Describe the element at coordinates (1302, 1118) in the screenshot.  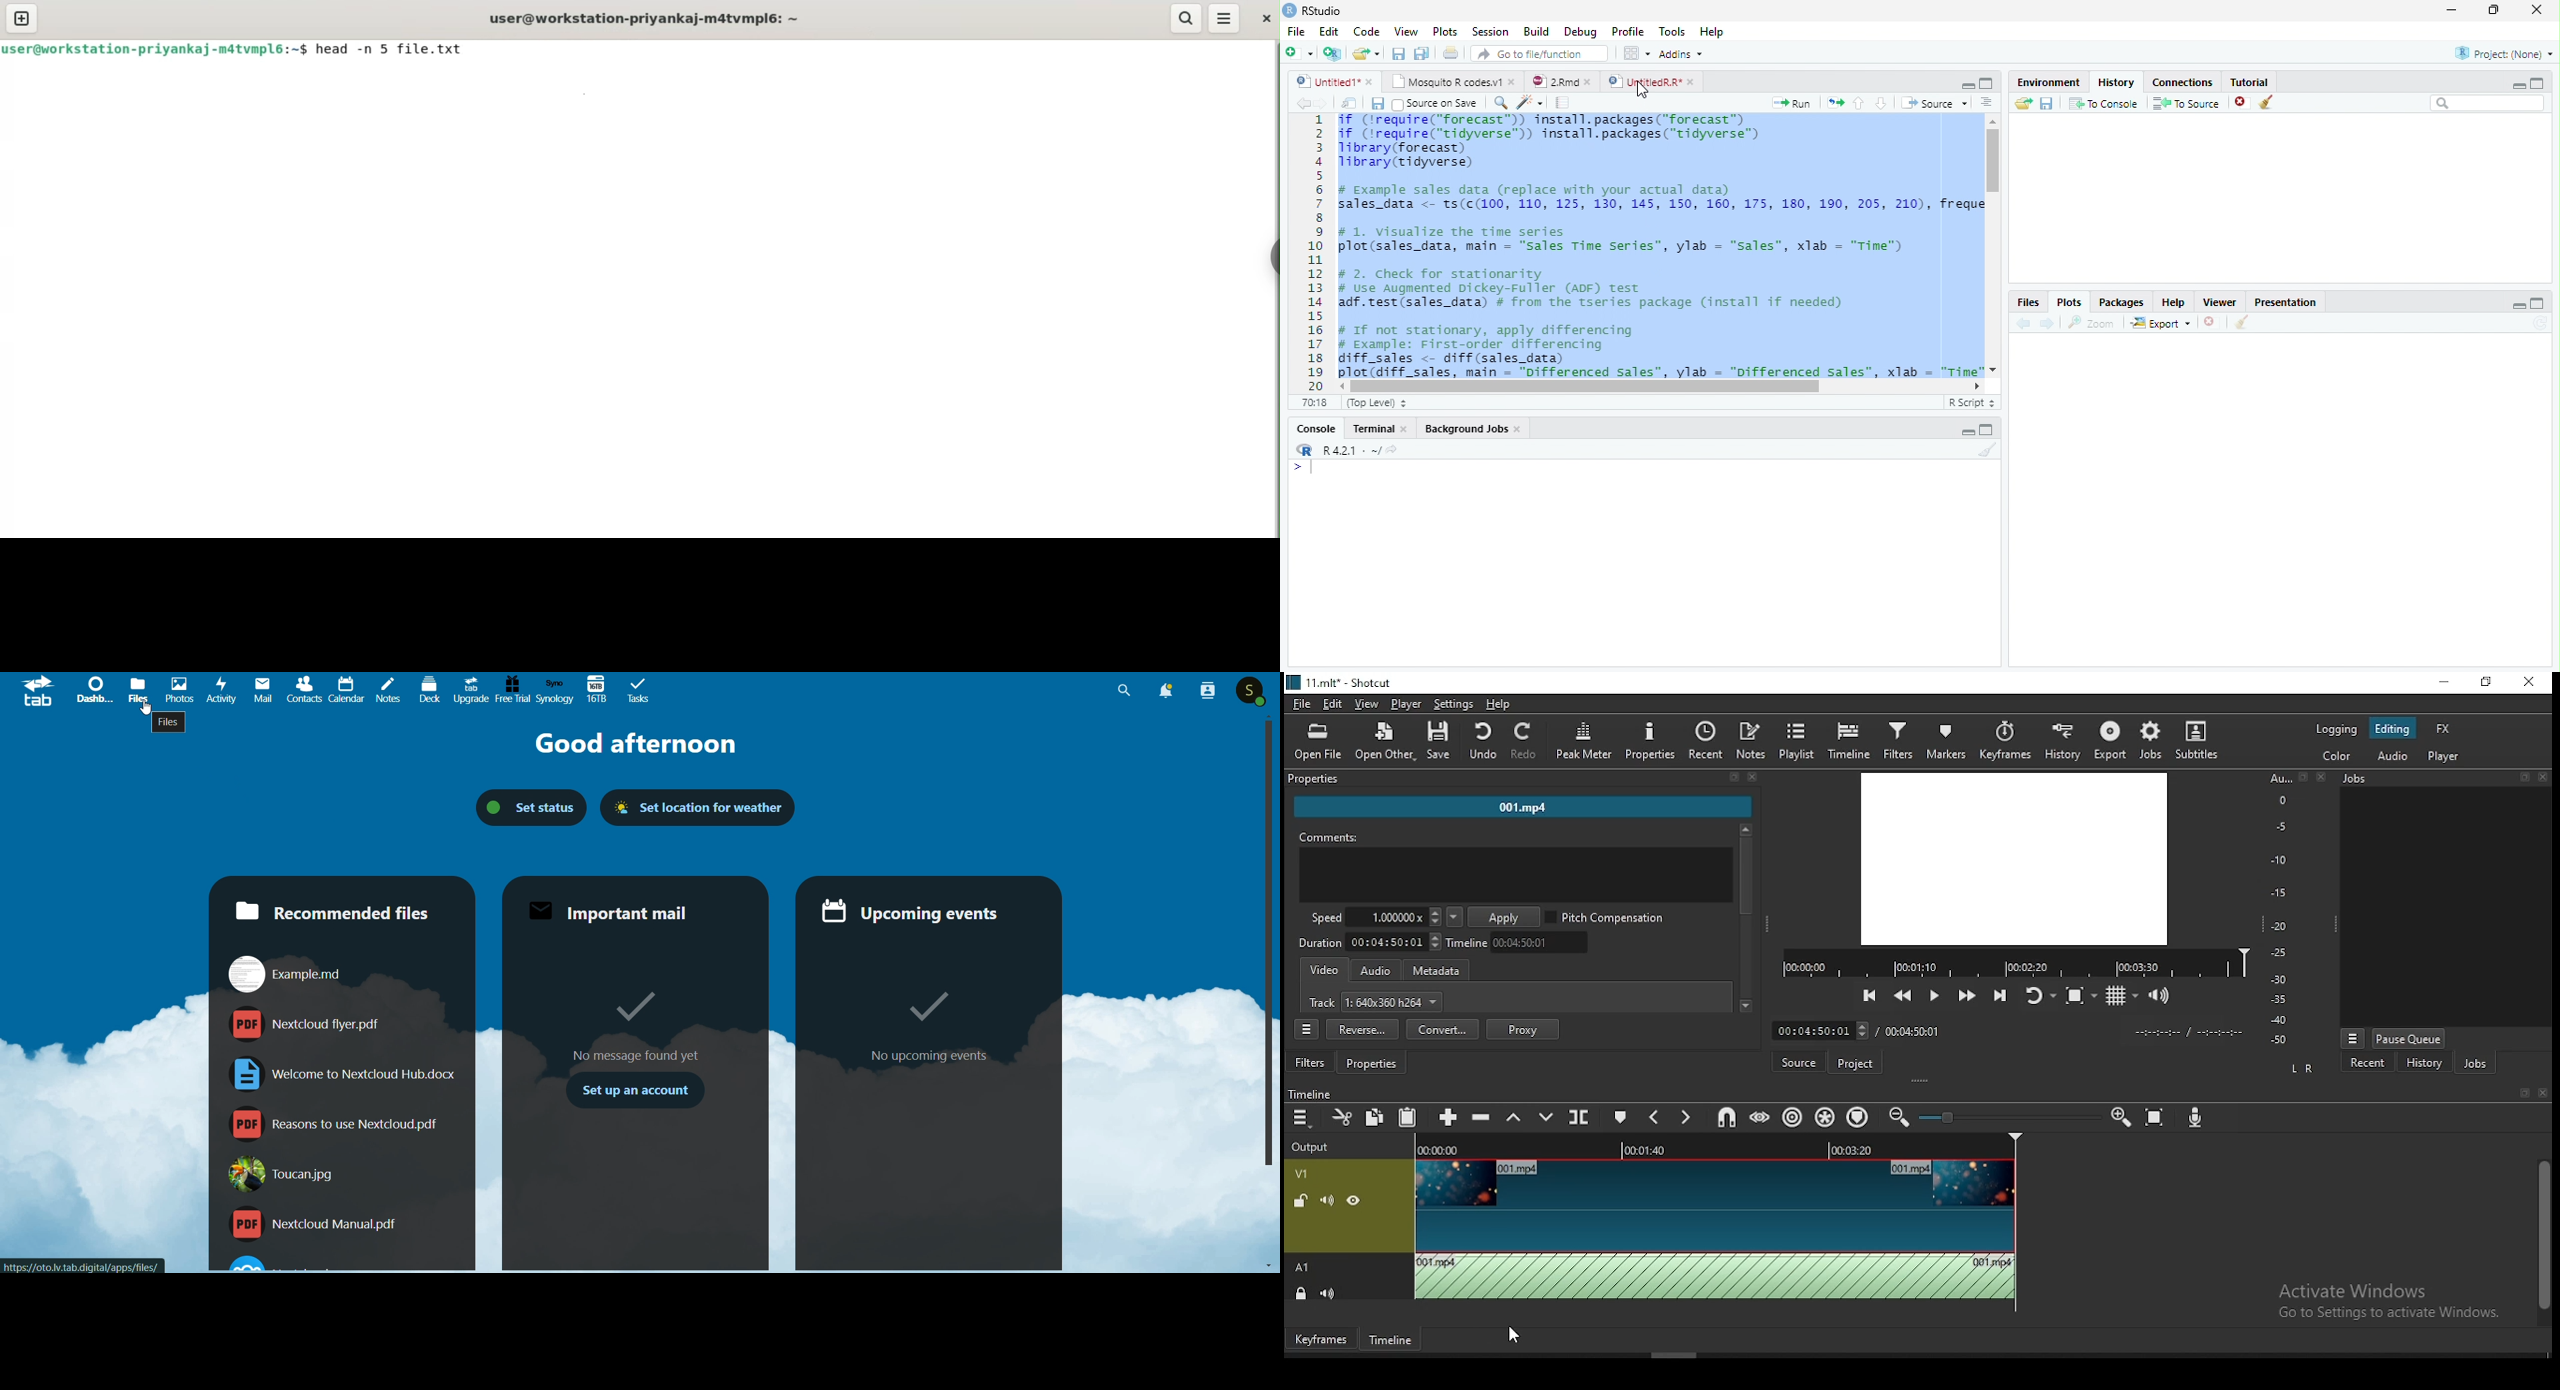
I see `timeline menu` at that location.